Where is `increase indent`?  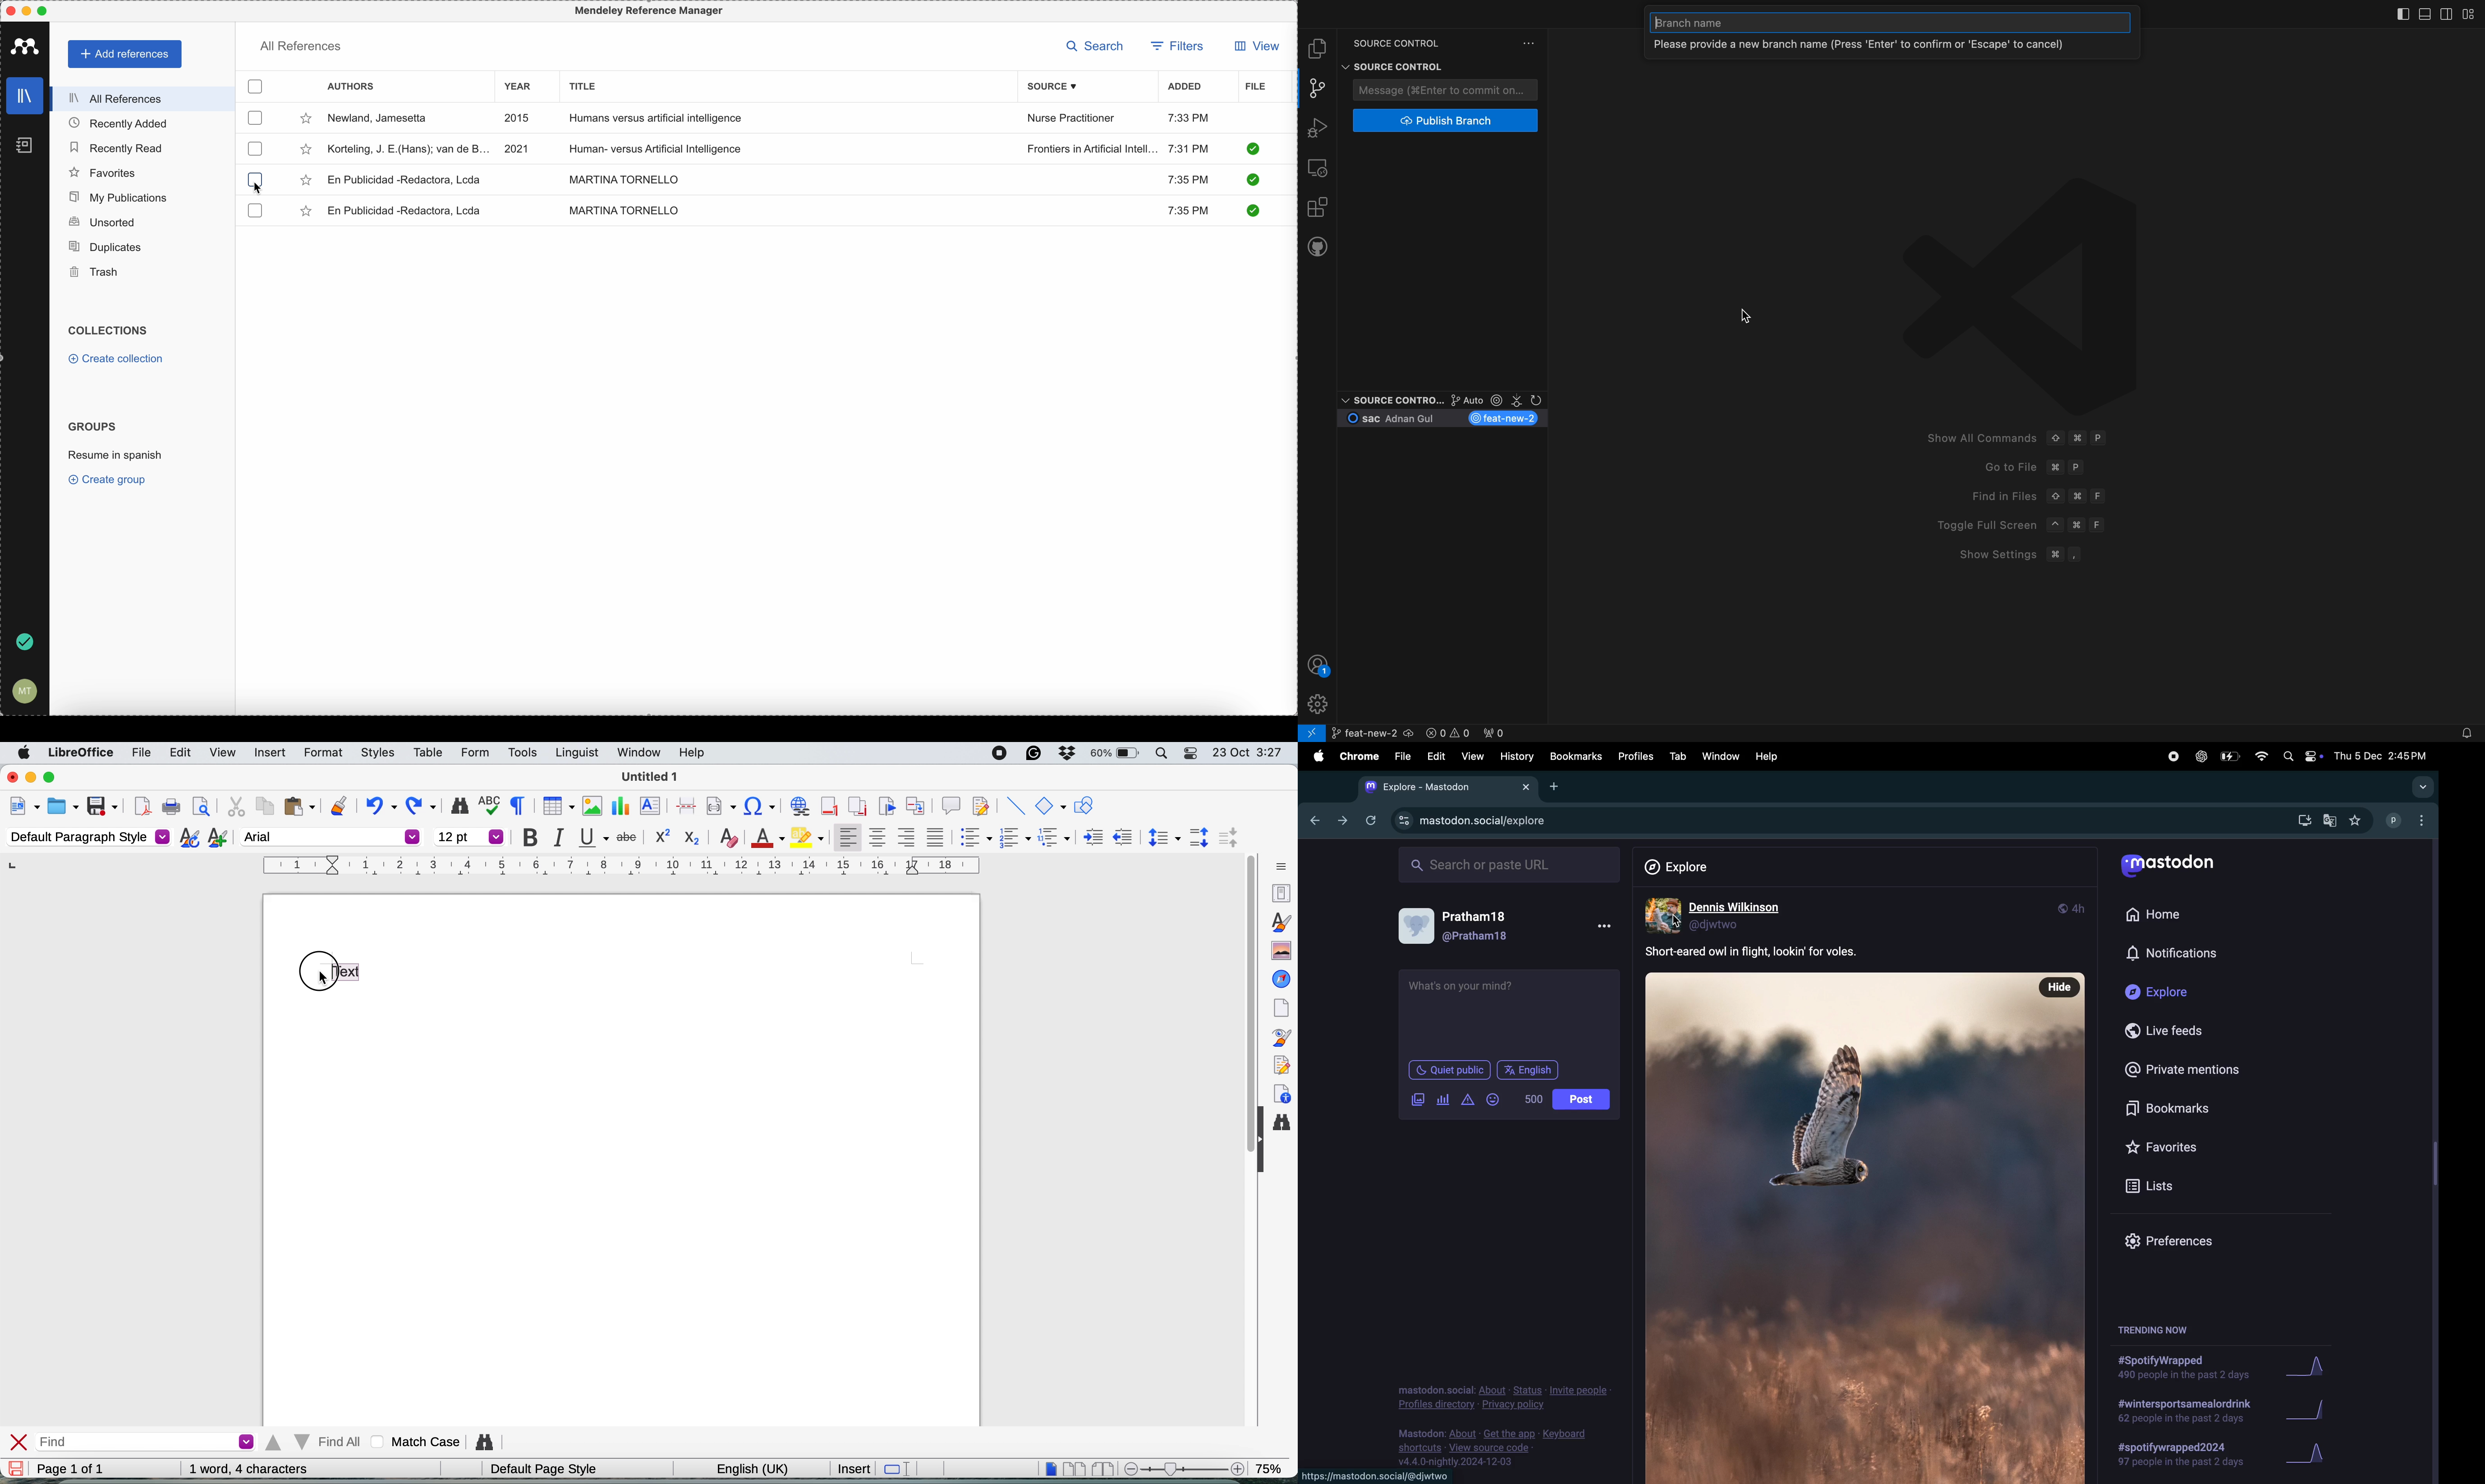
increase indent is located at coordinates (1088, 838).